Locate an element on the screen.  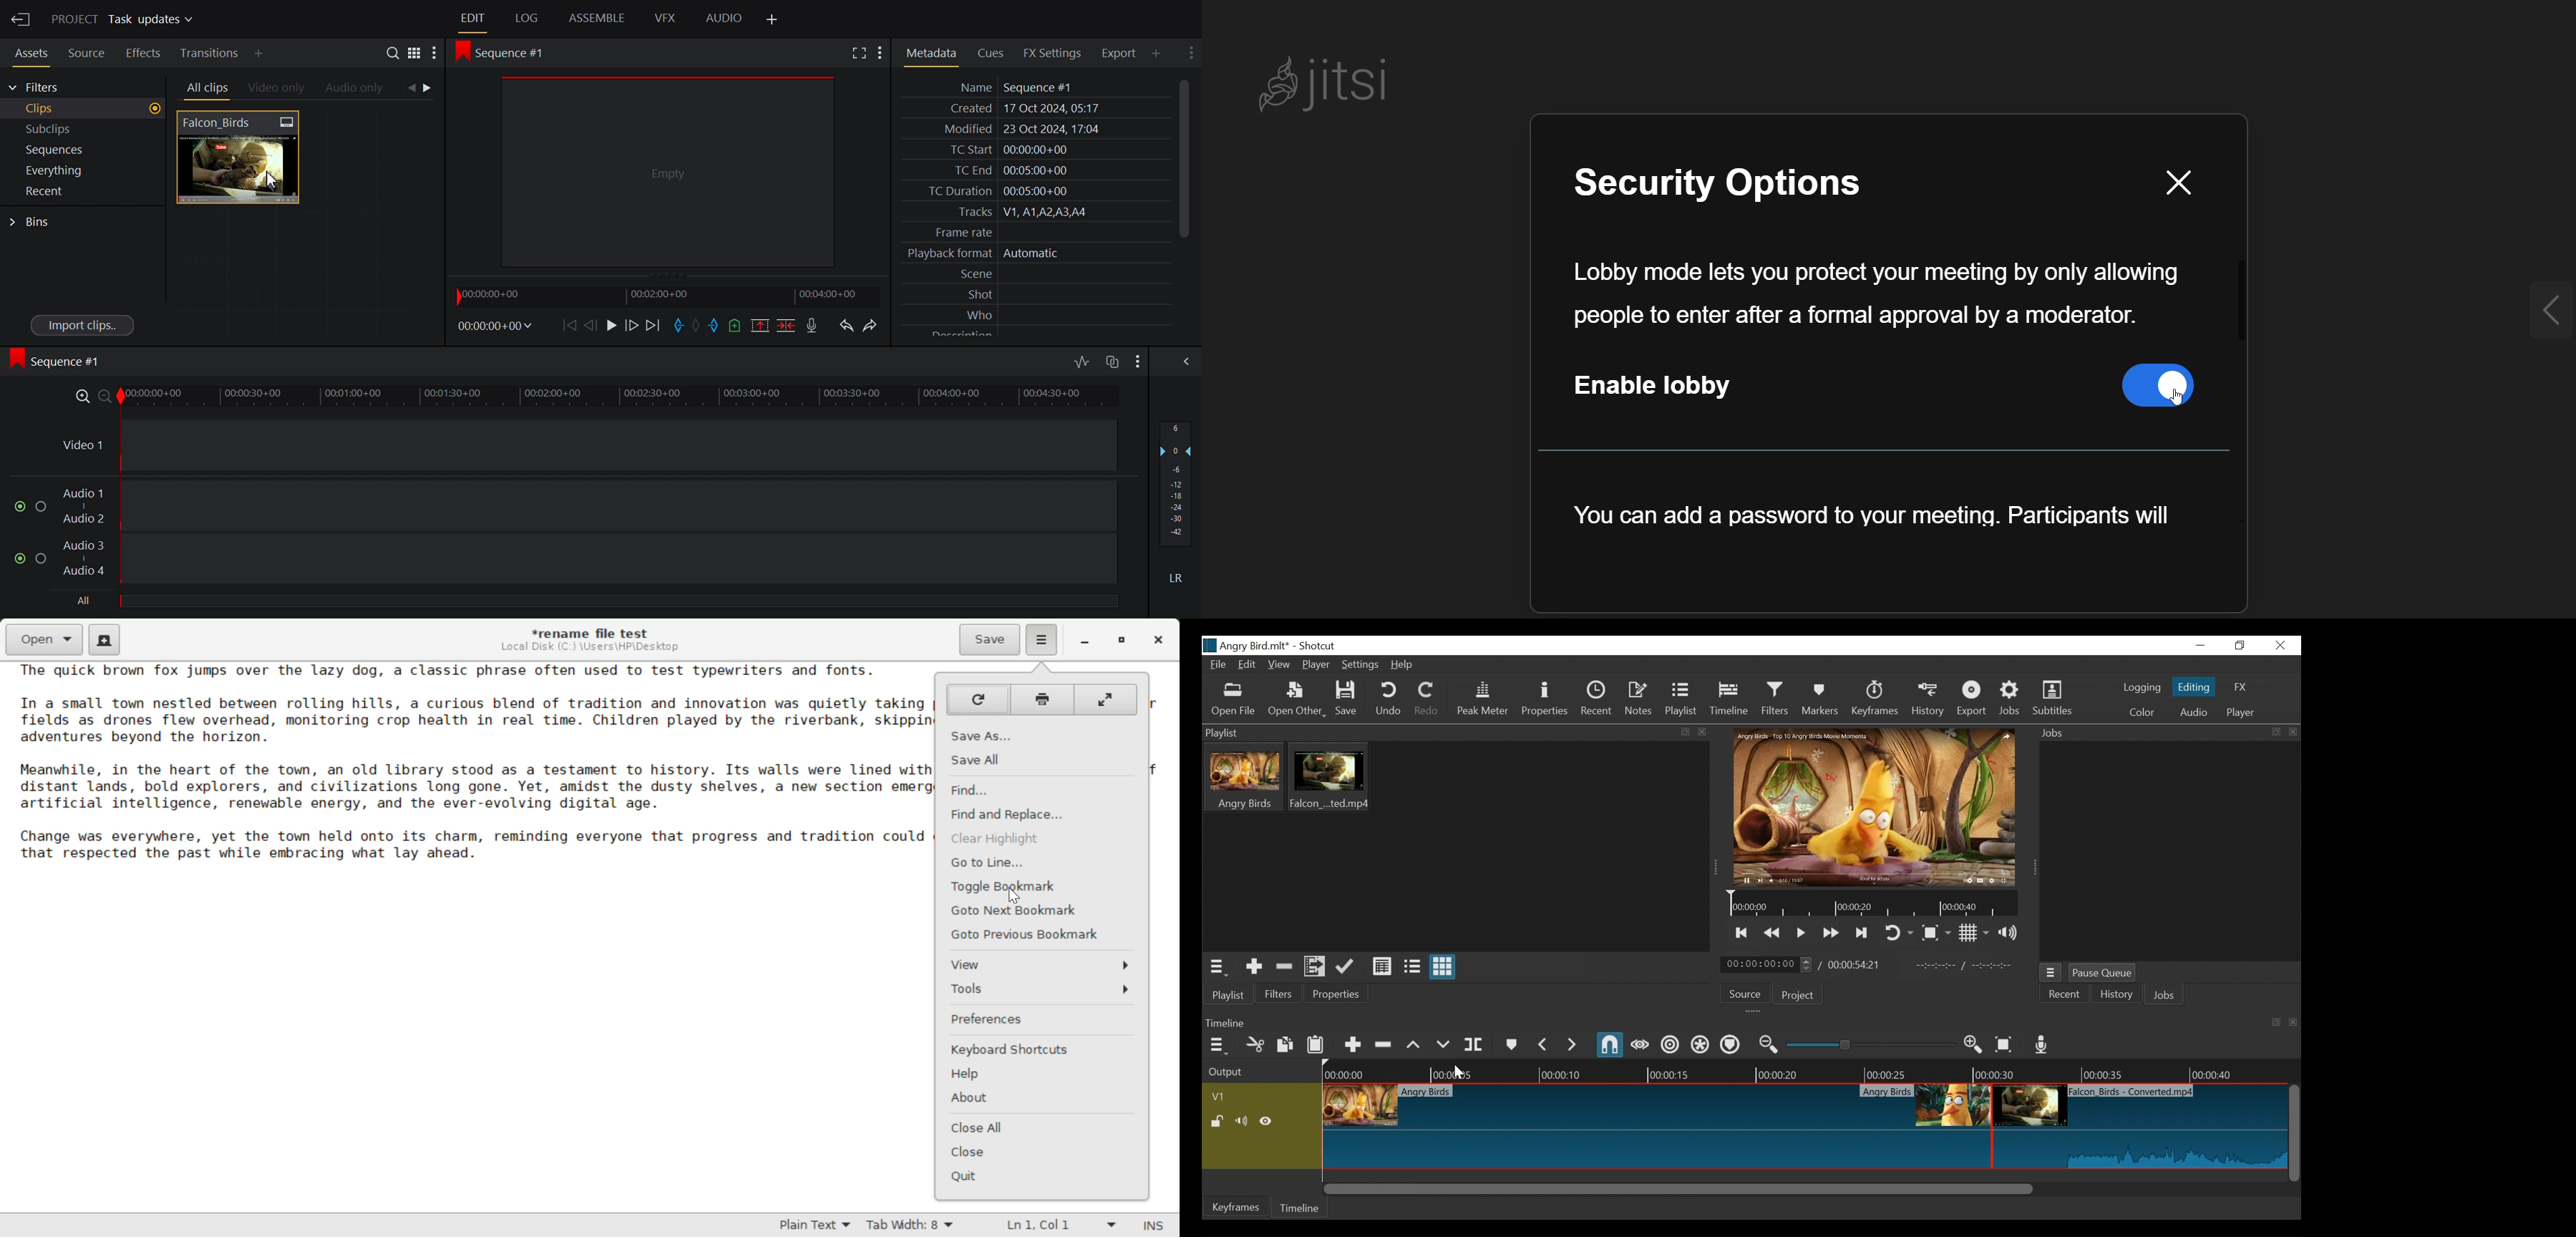
Delete/cut is located at coordinates (786, 326).